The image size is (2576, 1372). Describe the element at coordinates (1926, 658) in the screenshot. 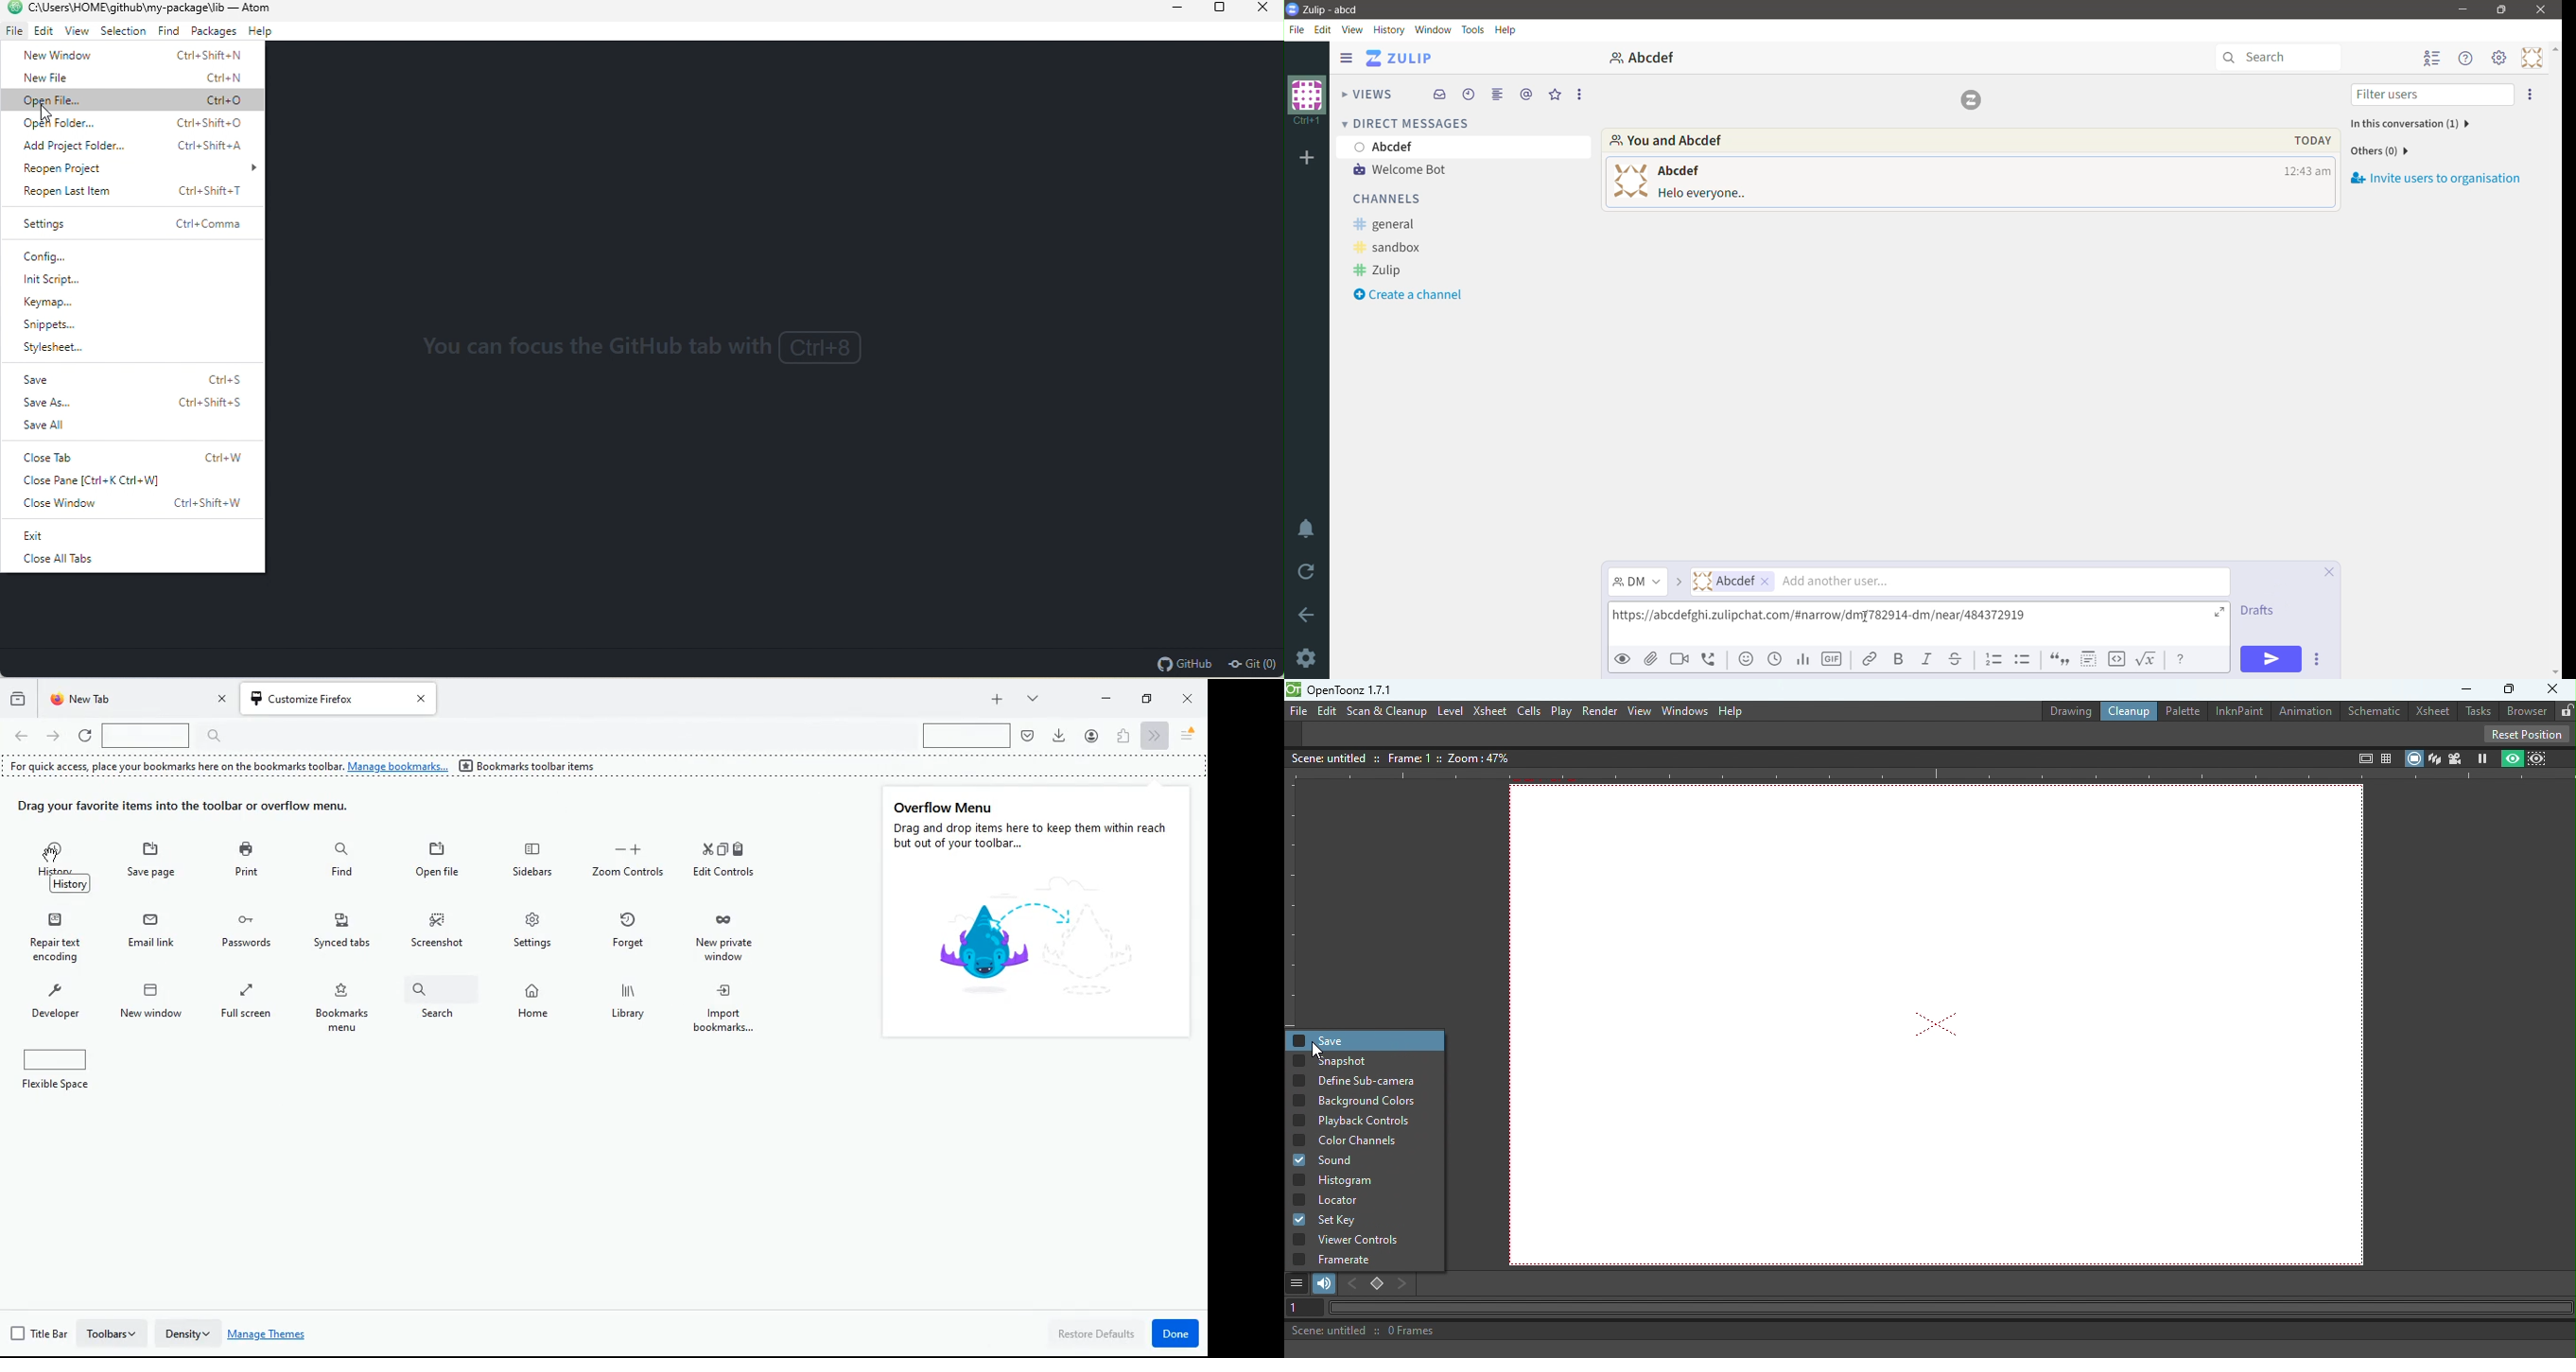

I see `Italic` at that location.